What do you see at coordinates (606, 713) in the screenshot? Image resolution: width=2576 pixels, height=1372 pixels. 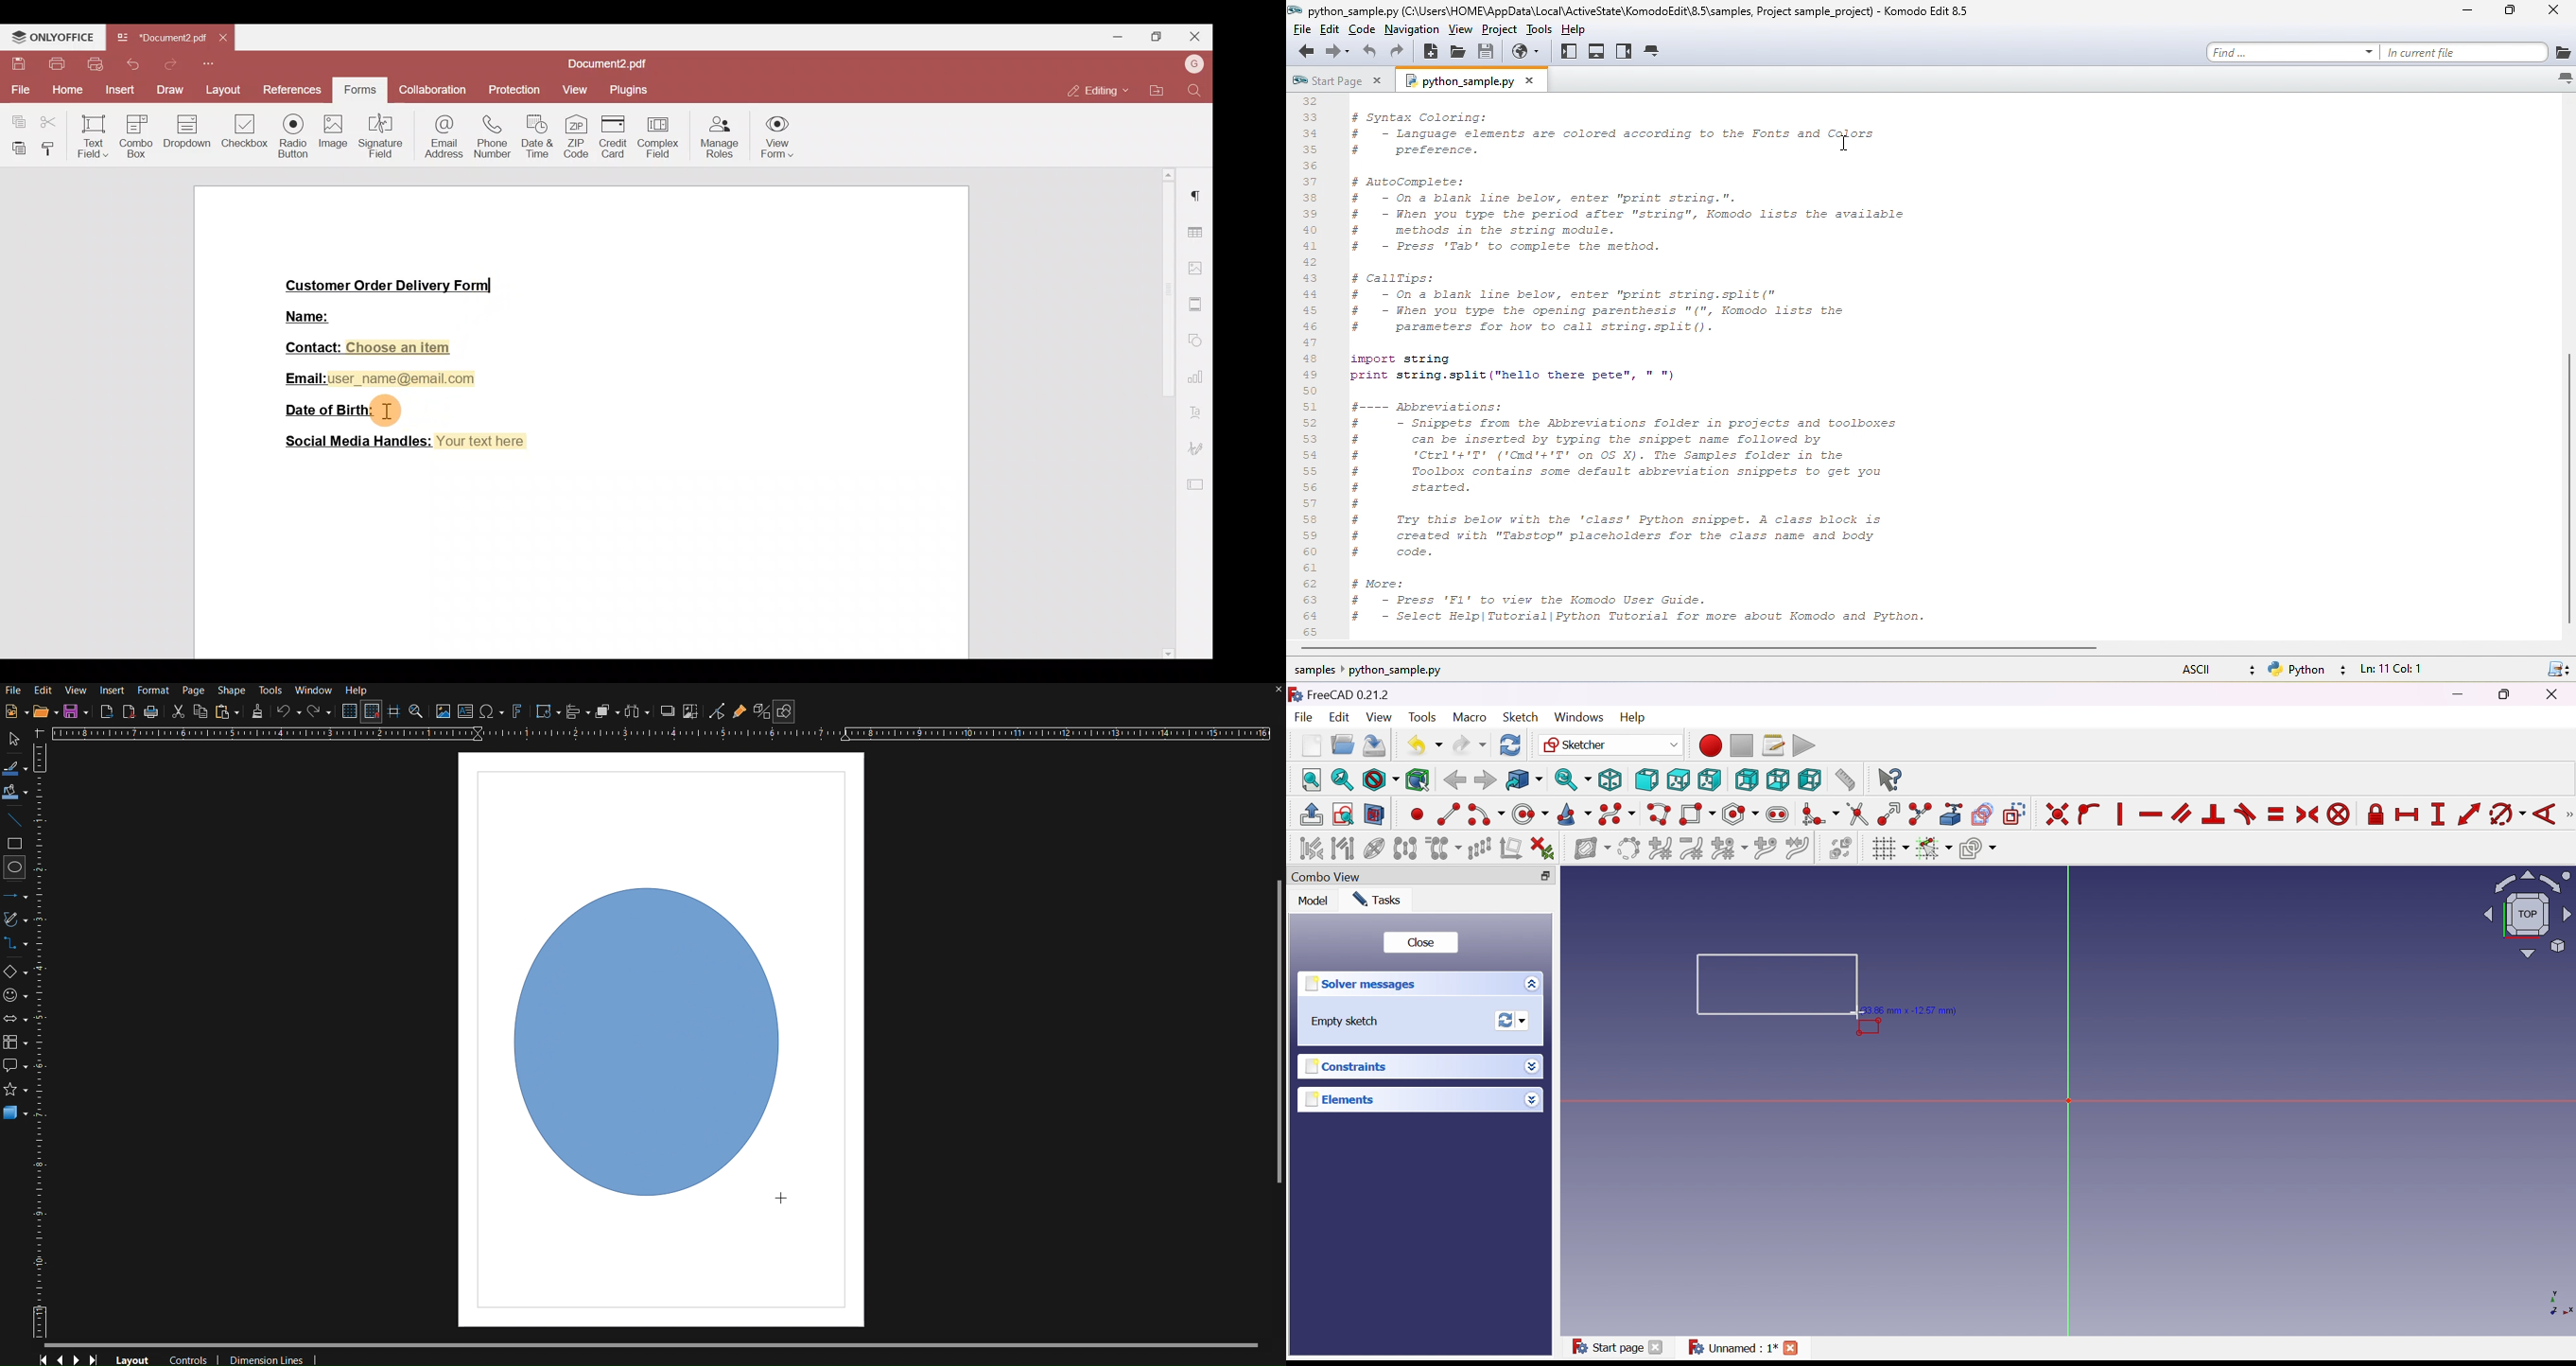 I see `Arrange` at bounding box center [606, 713].